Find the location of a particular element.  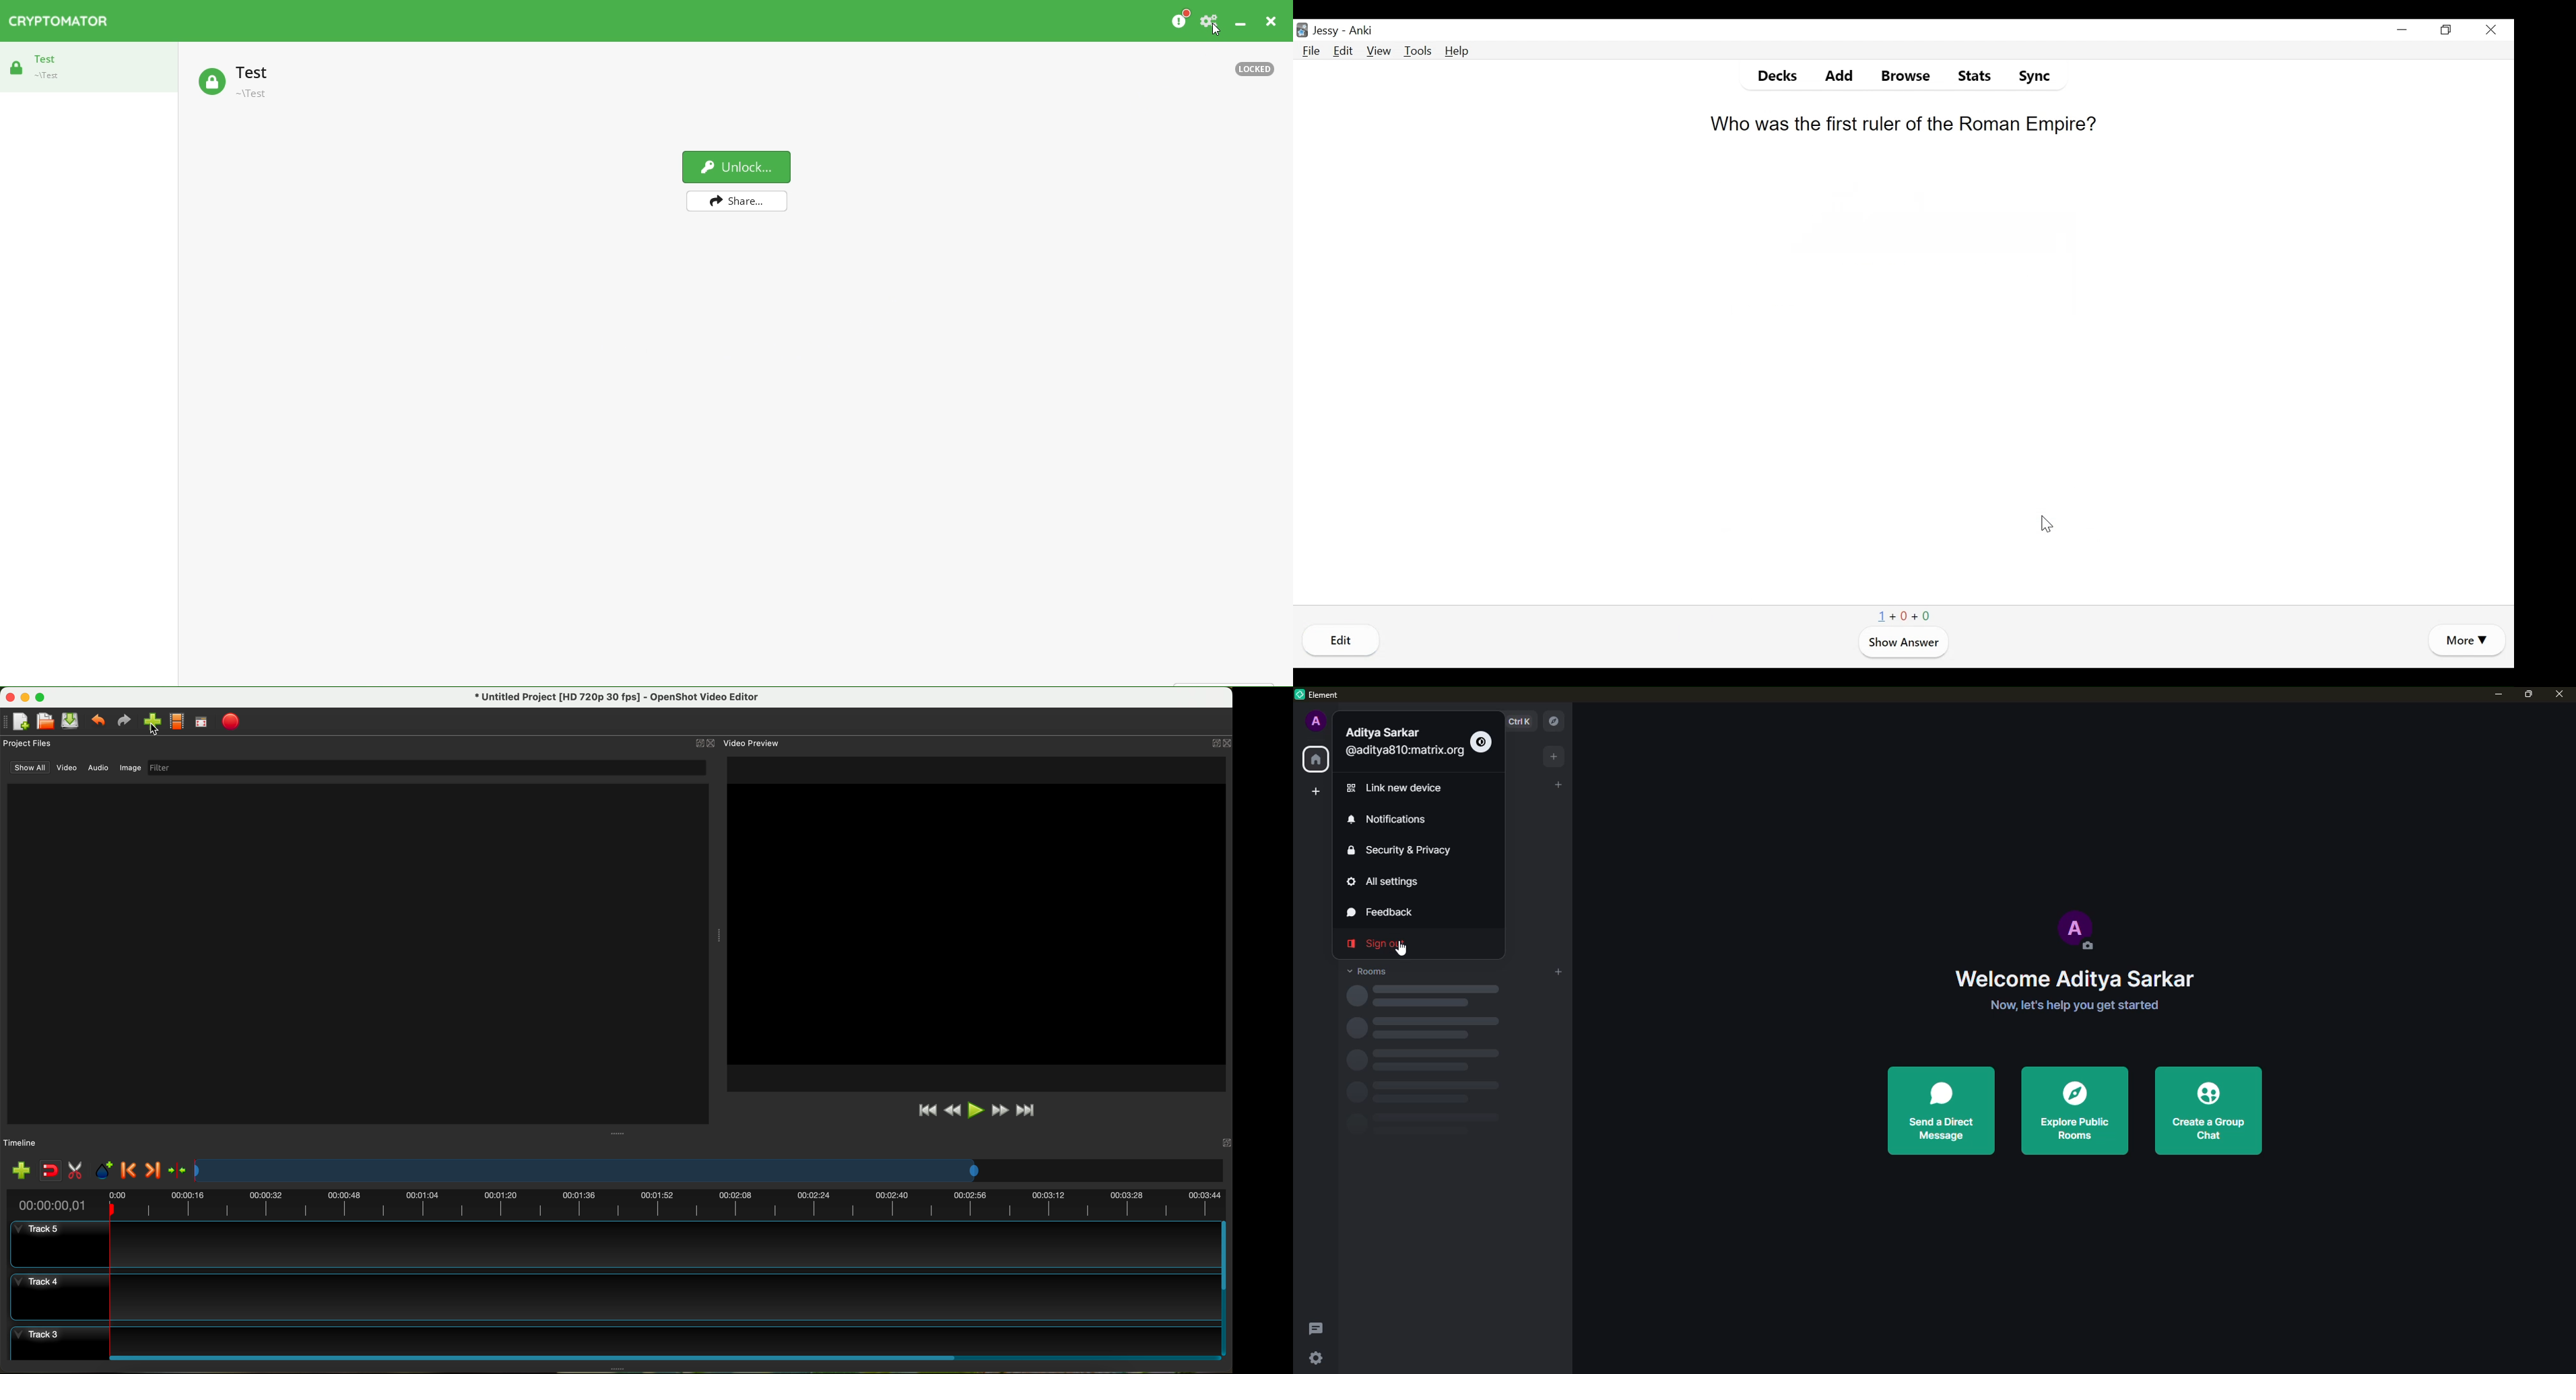

notifications is located at coordinates (1387, 821).